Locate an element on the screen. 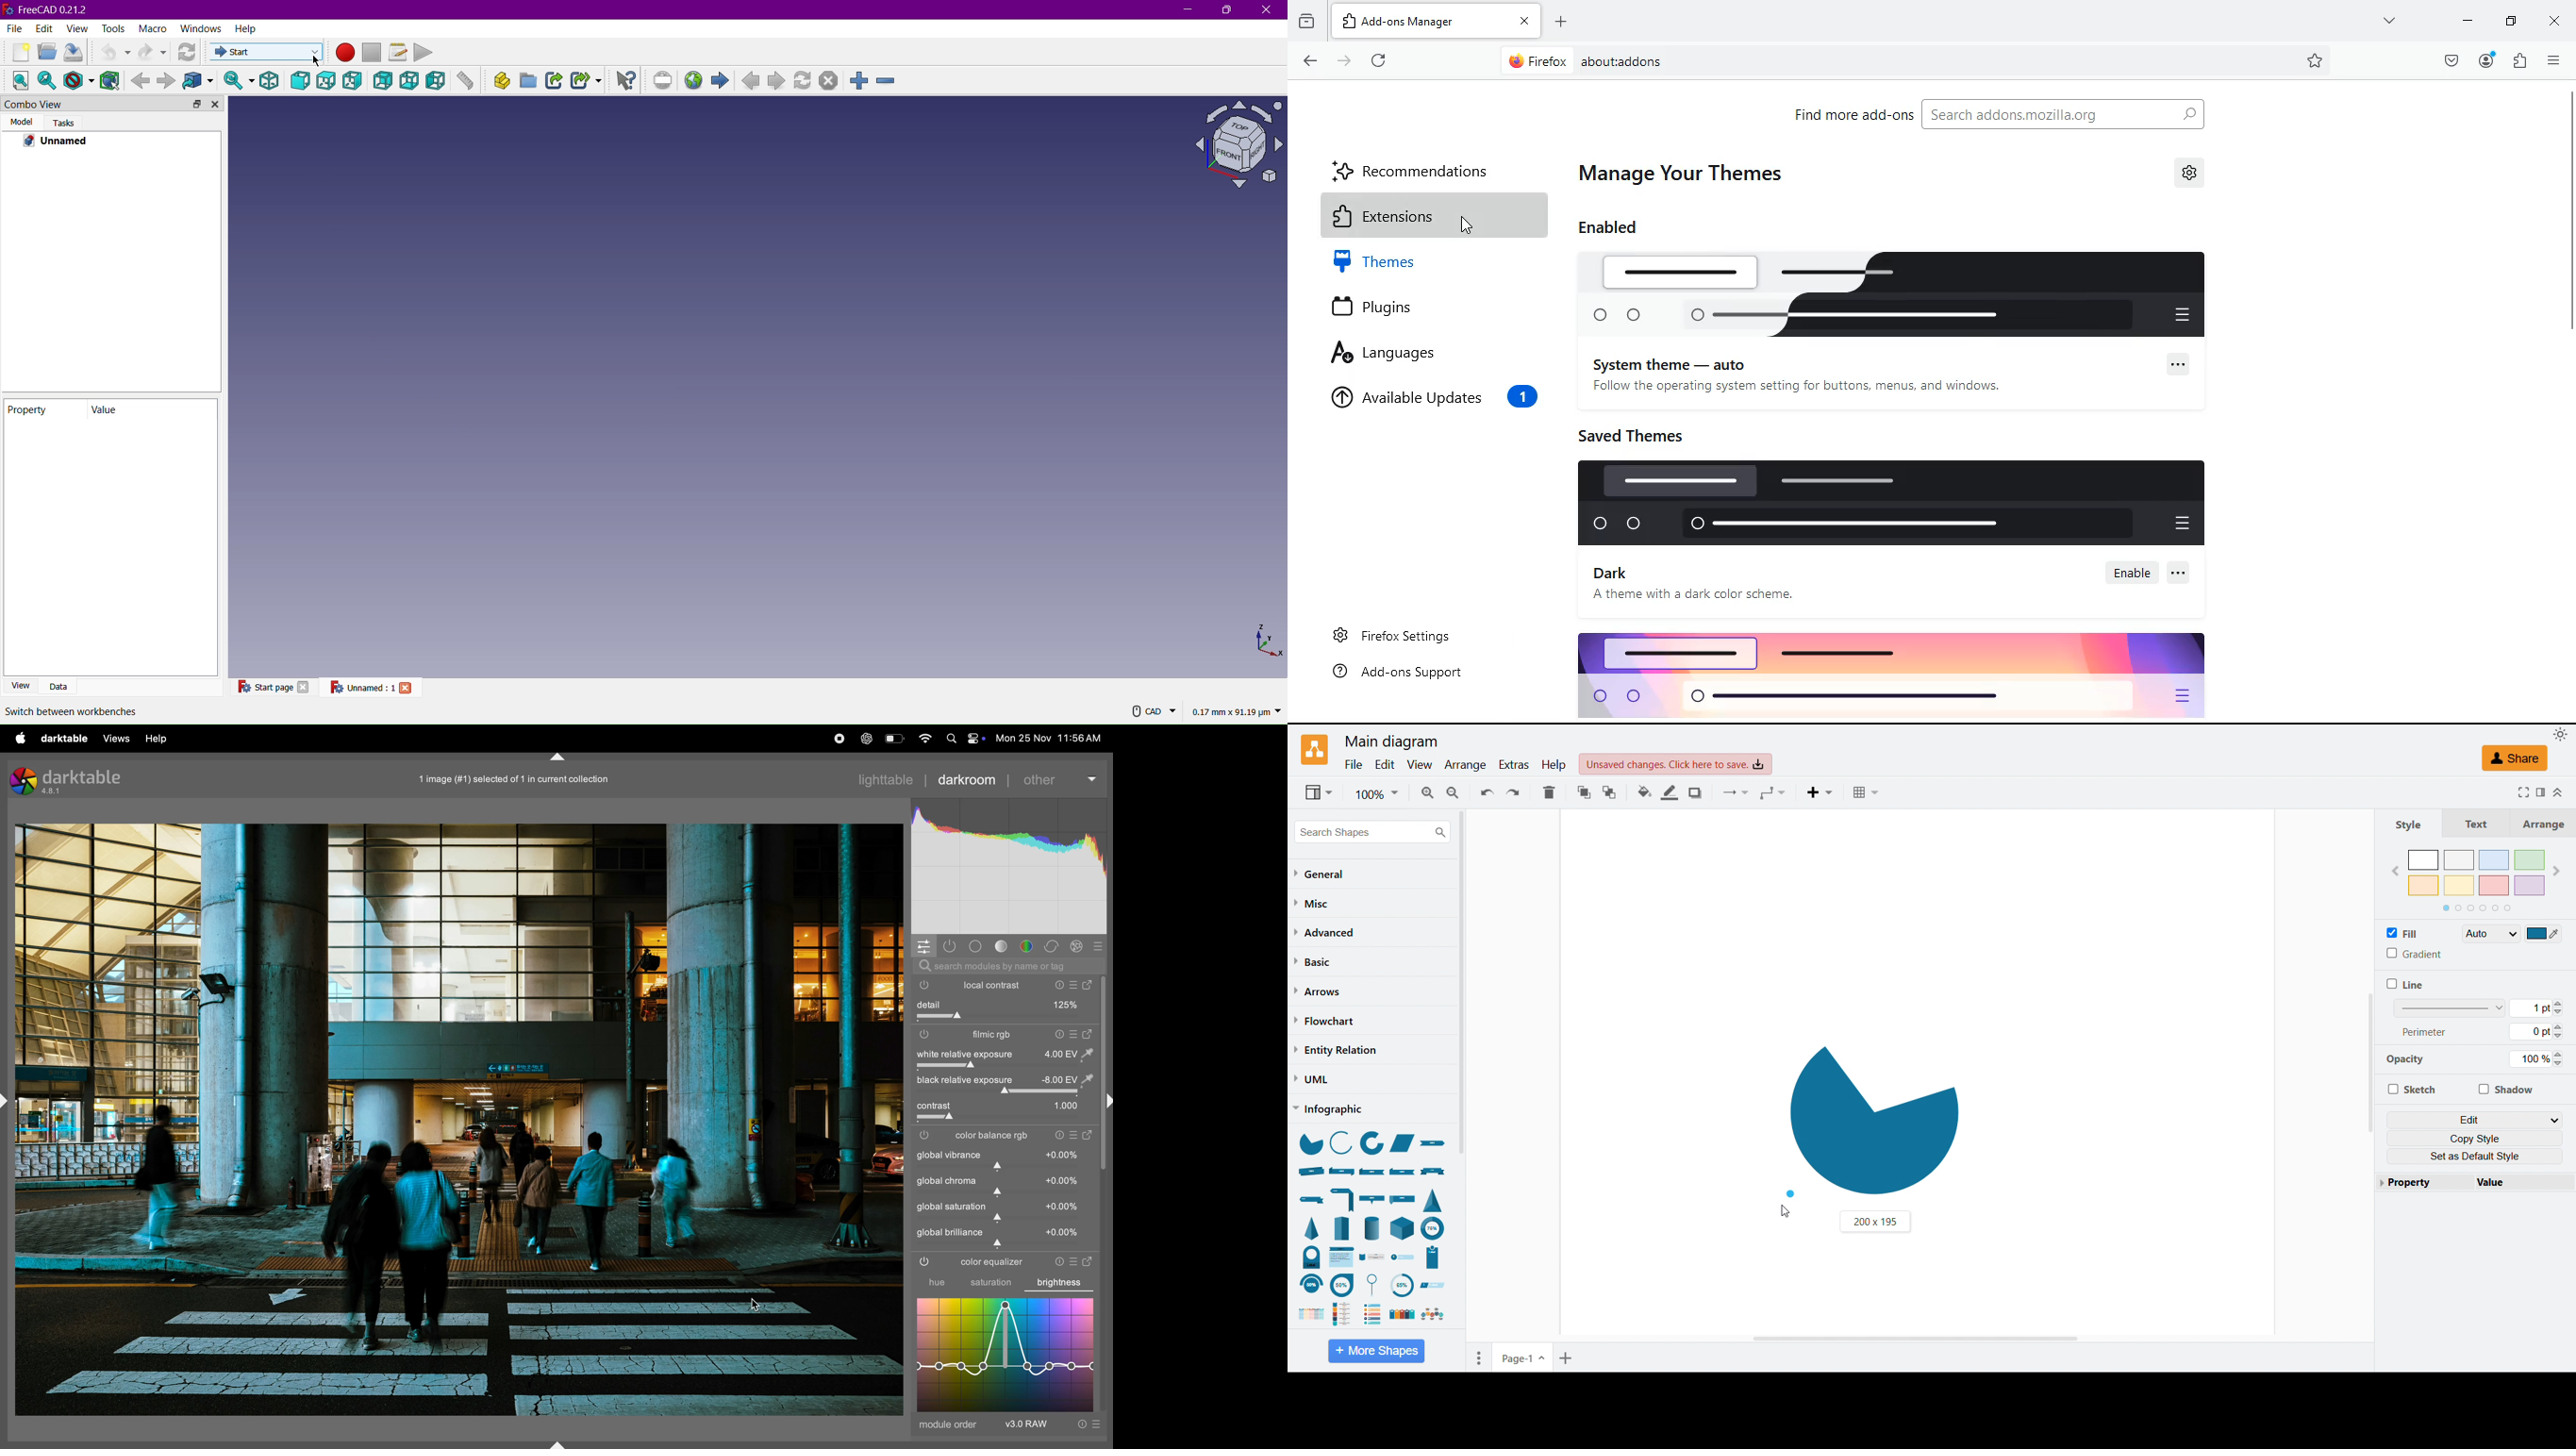  To front  is located at coordinates (1585, 792).